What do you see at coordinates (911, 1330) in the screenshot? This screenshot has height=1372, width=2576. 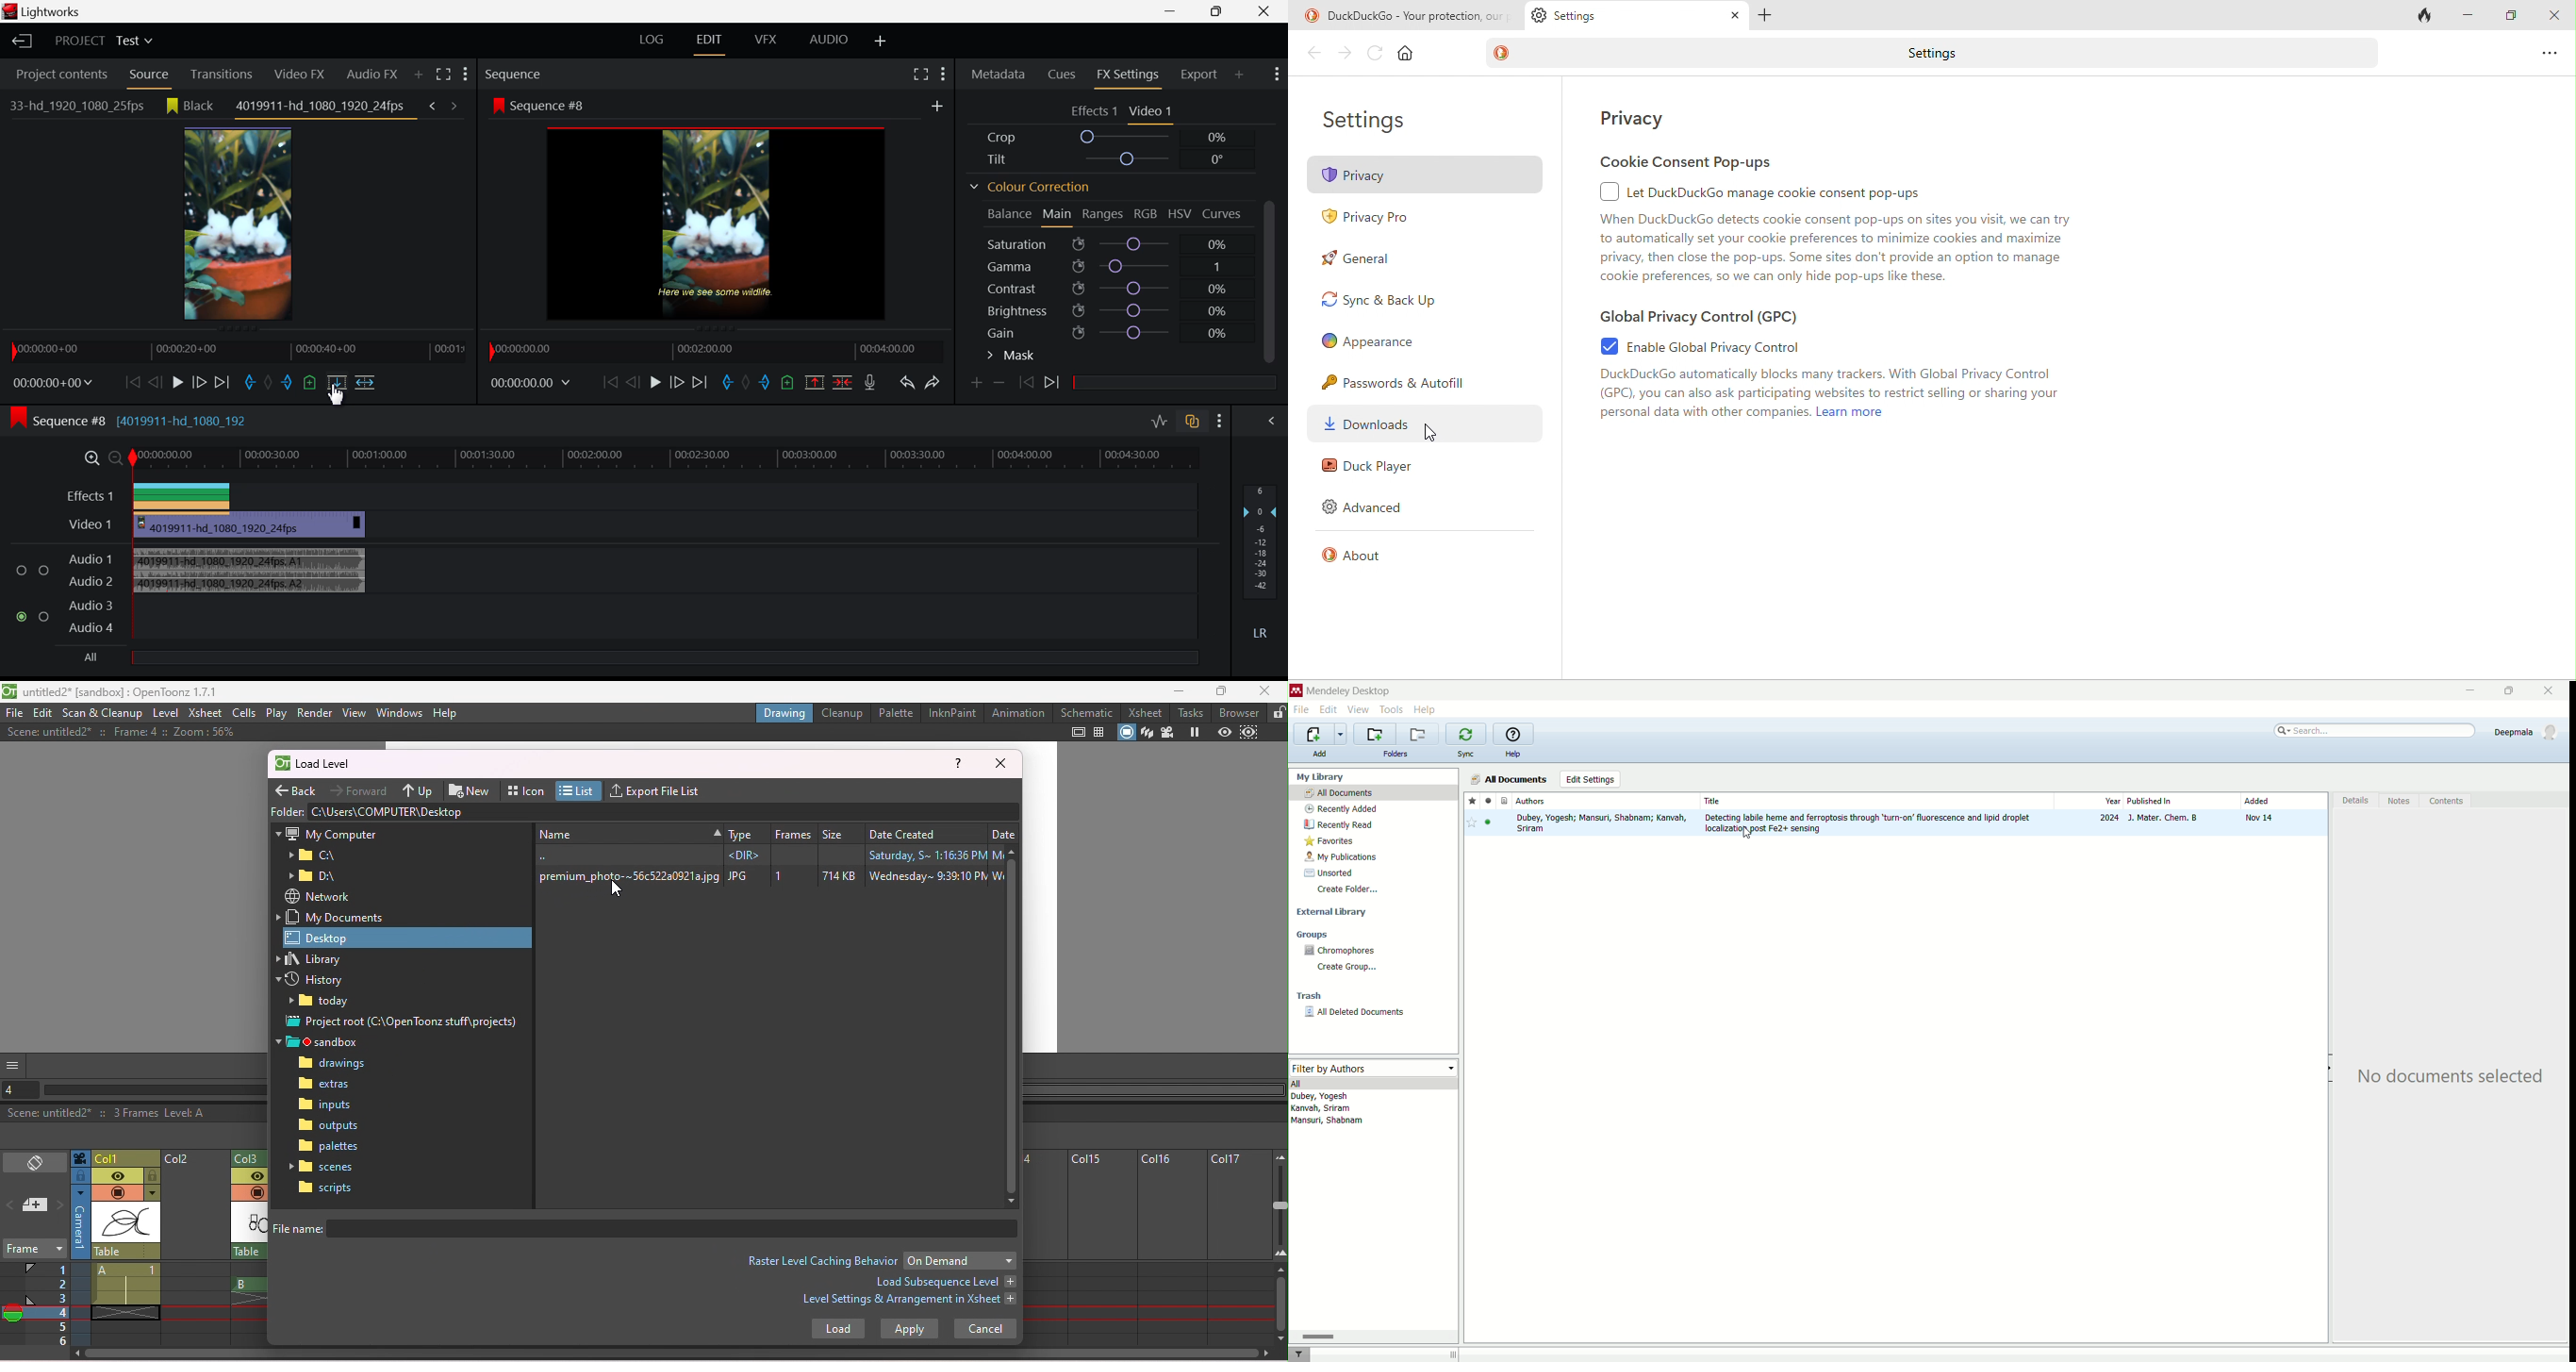 I see `Apply` at bounding box center [911, 1330].